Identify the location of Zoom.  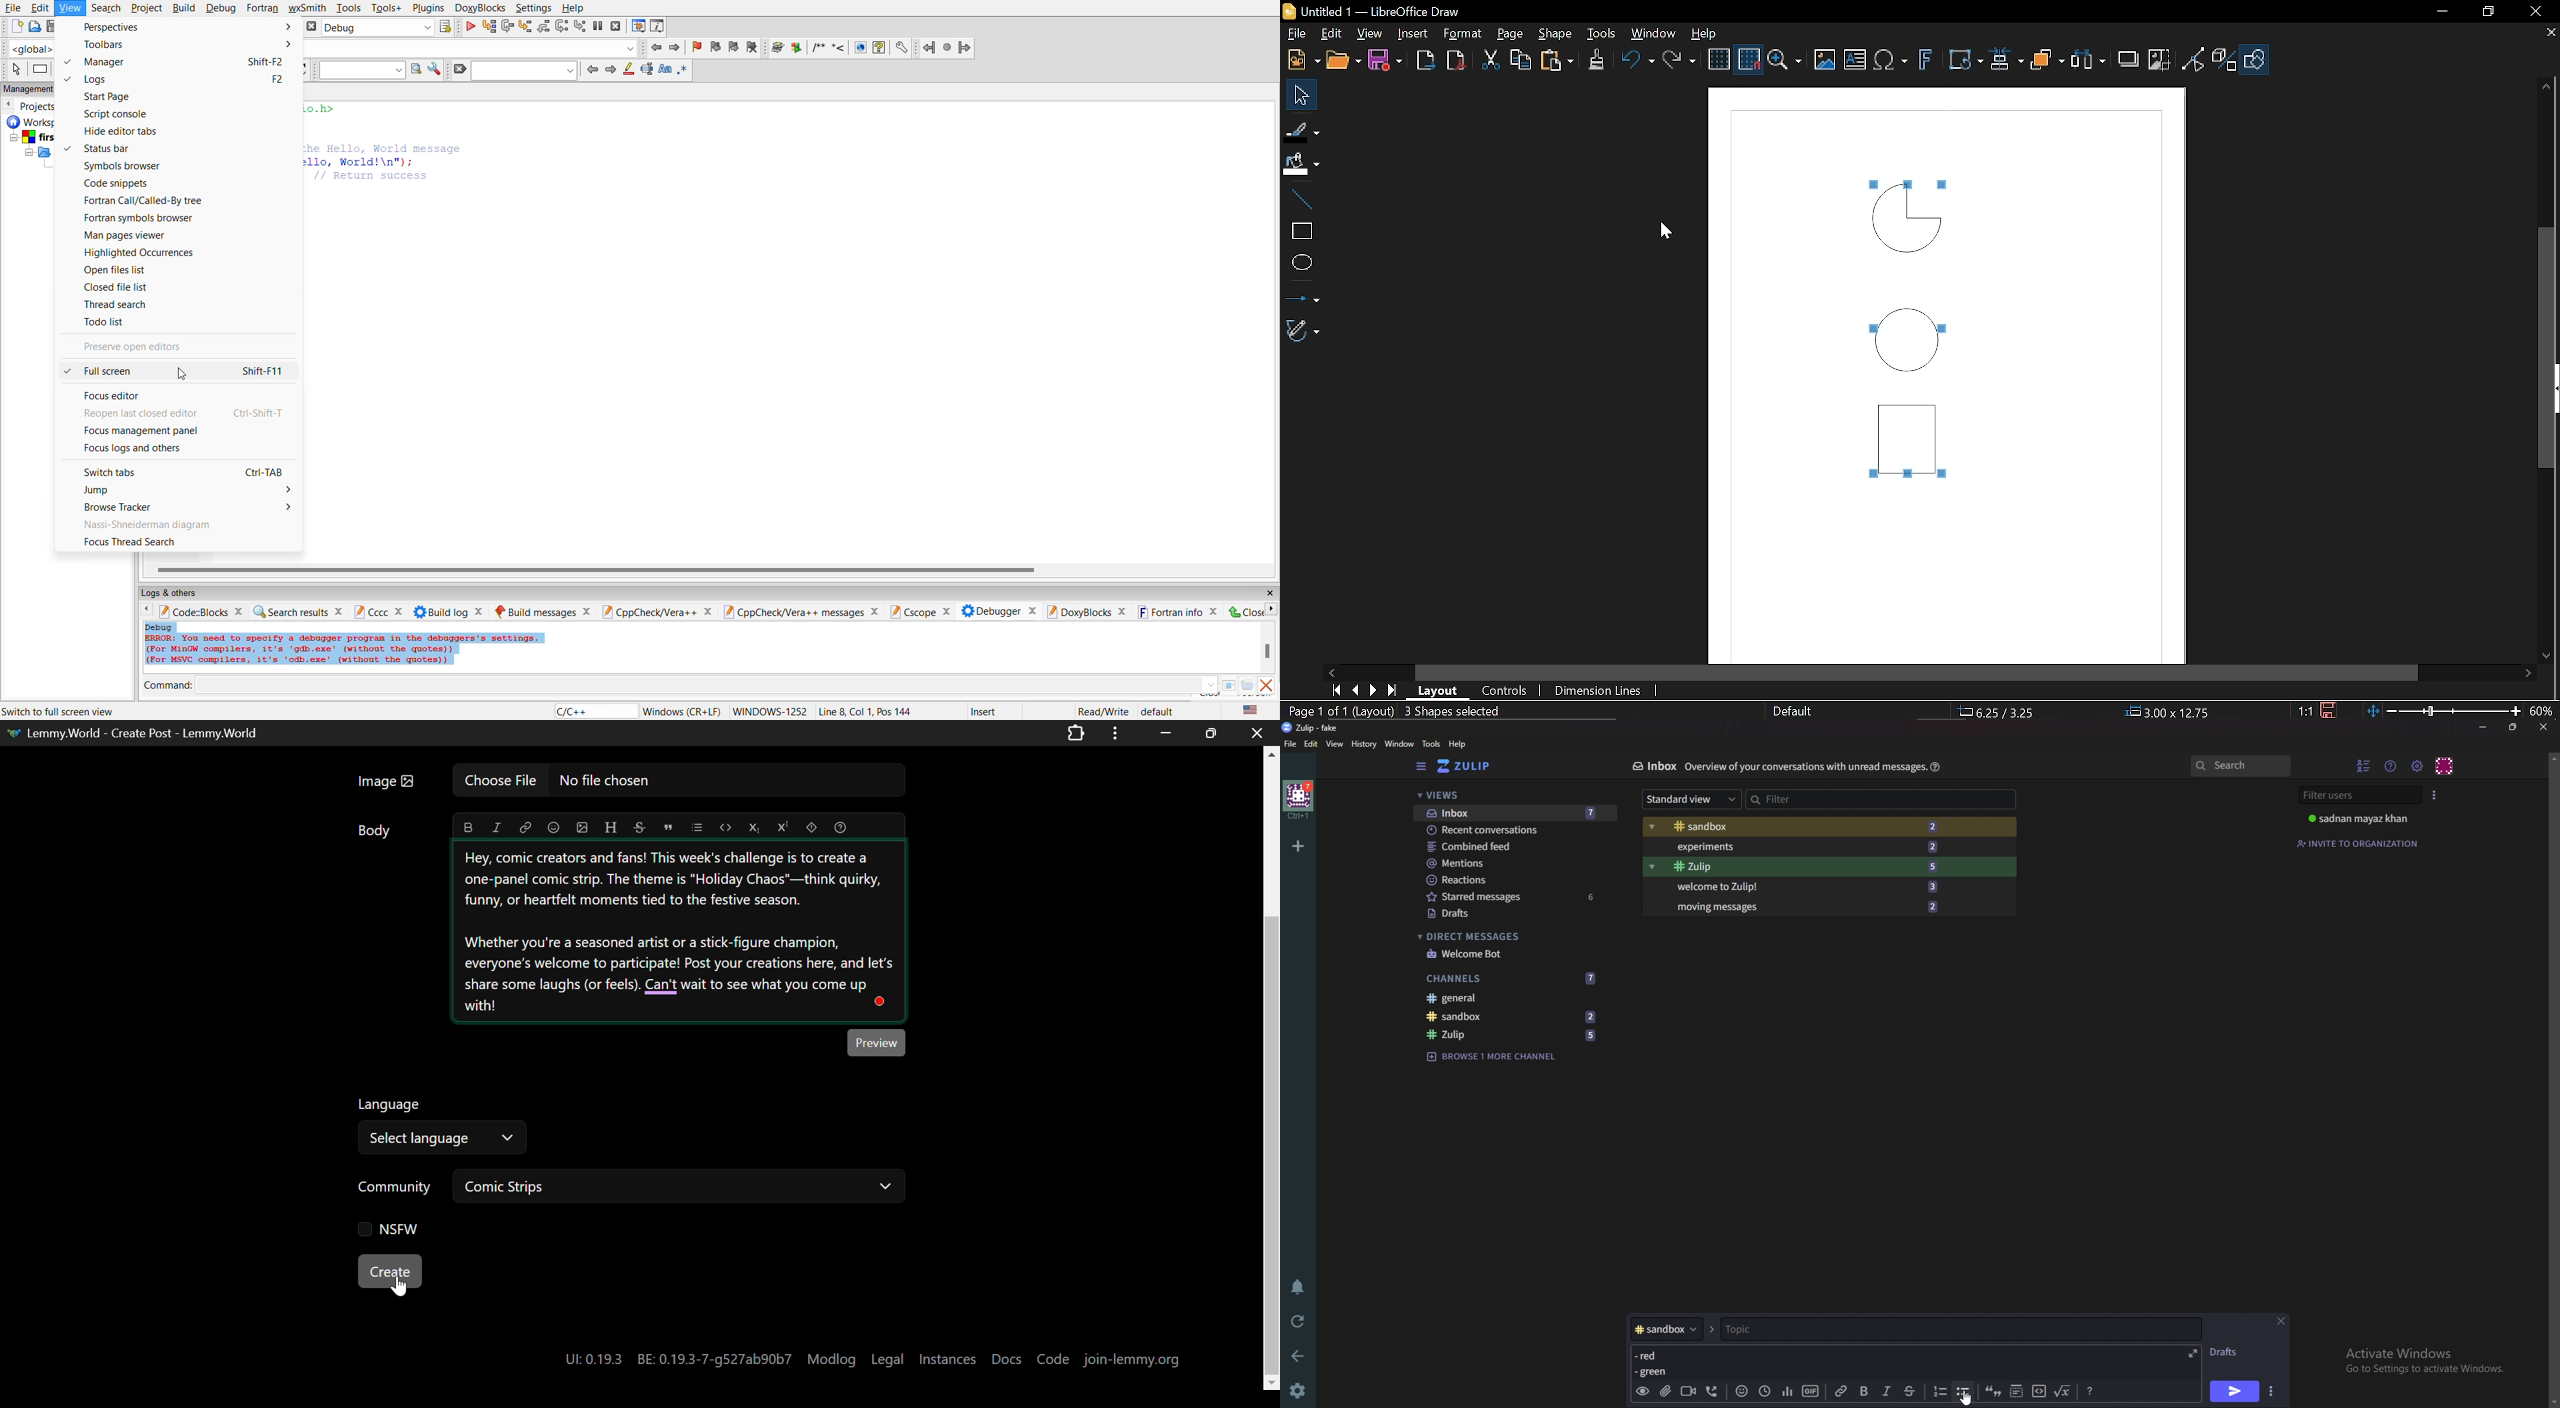
(1786, 60).